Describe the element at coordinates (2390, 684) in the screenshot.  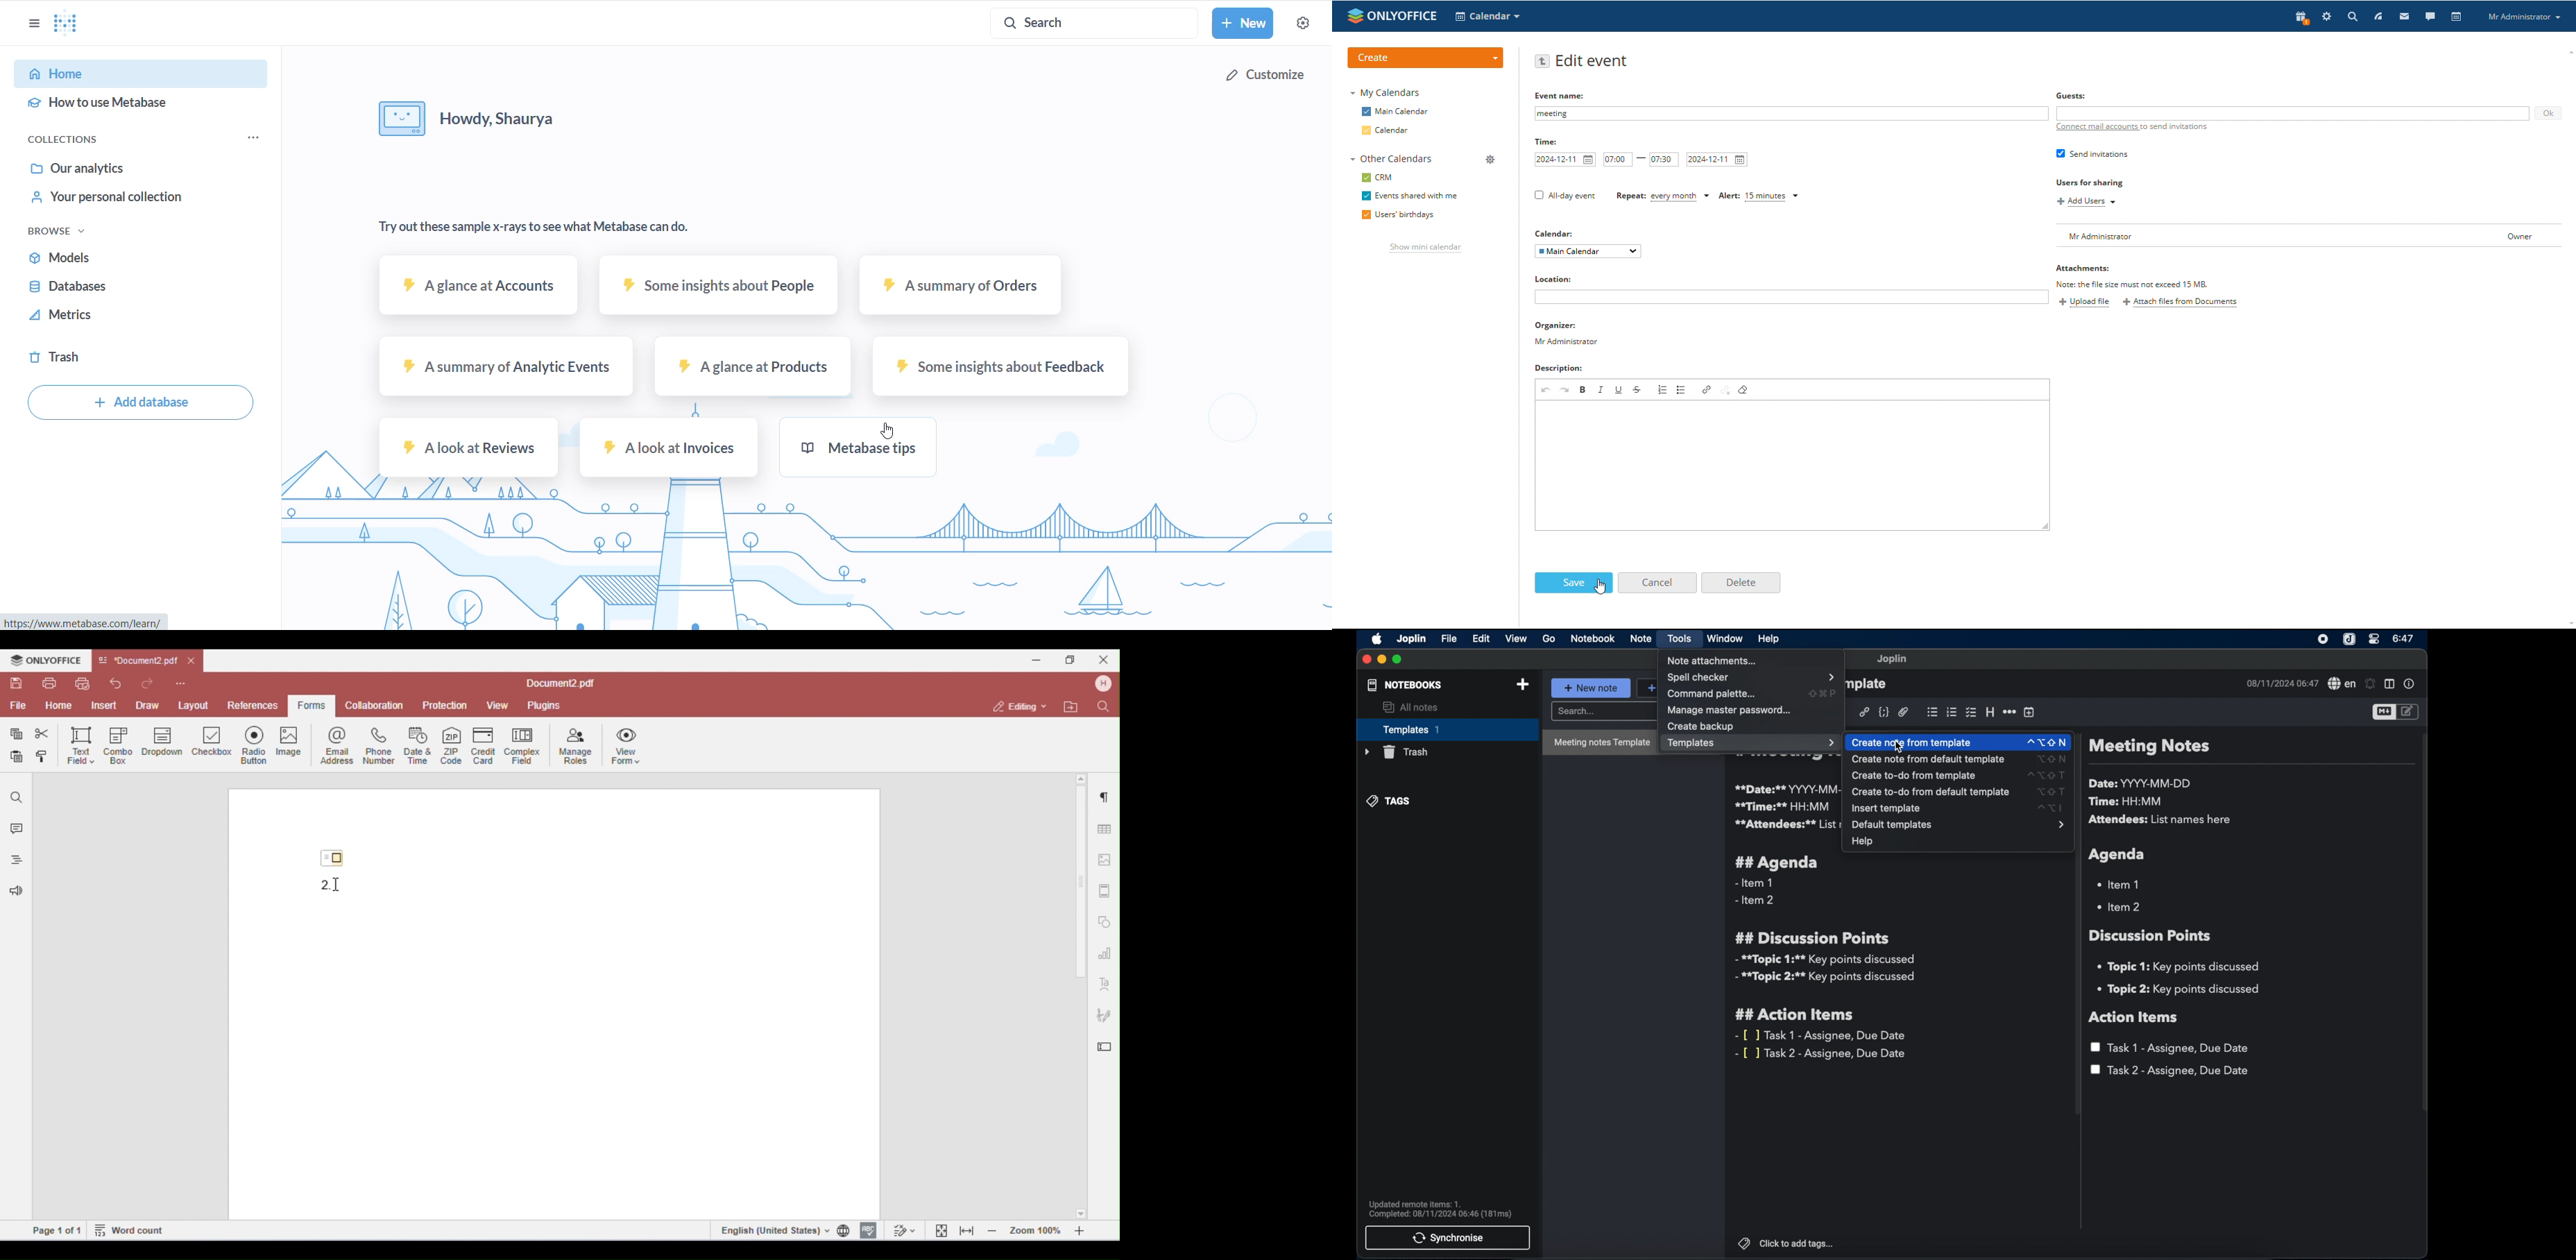
I see `toggle editor layout` at that location.